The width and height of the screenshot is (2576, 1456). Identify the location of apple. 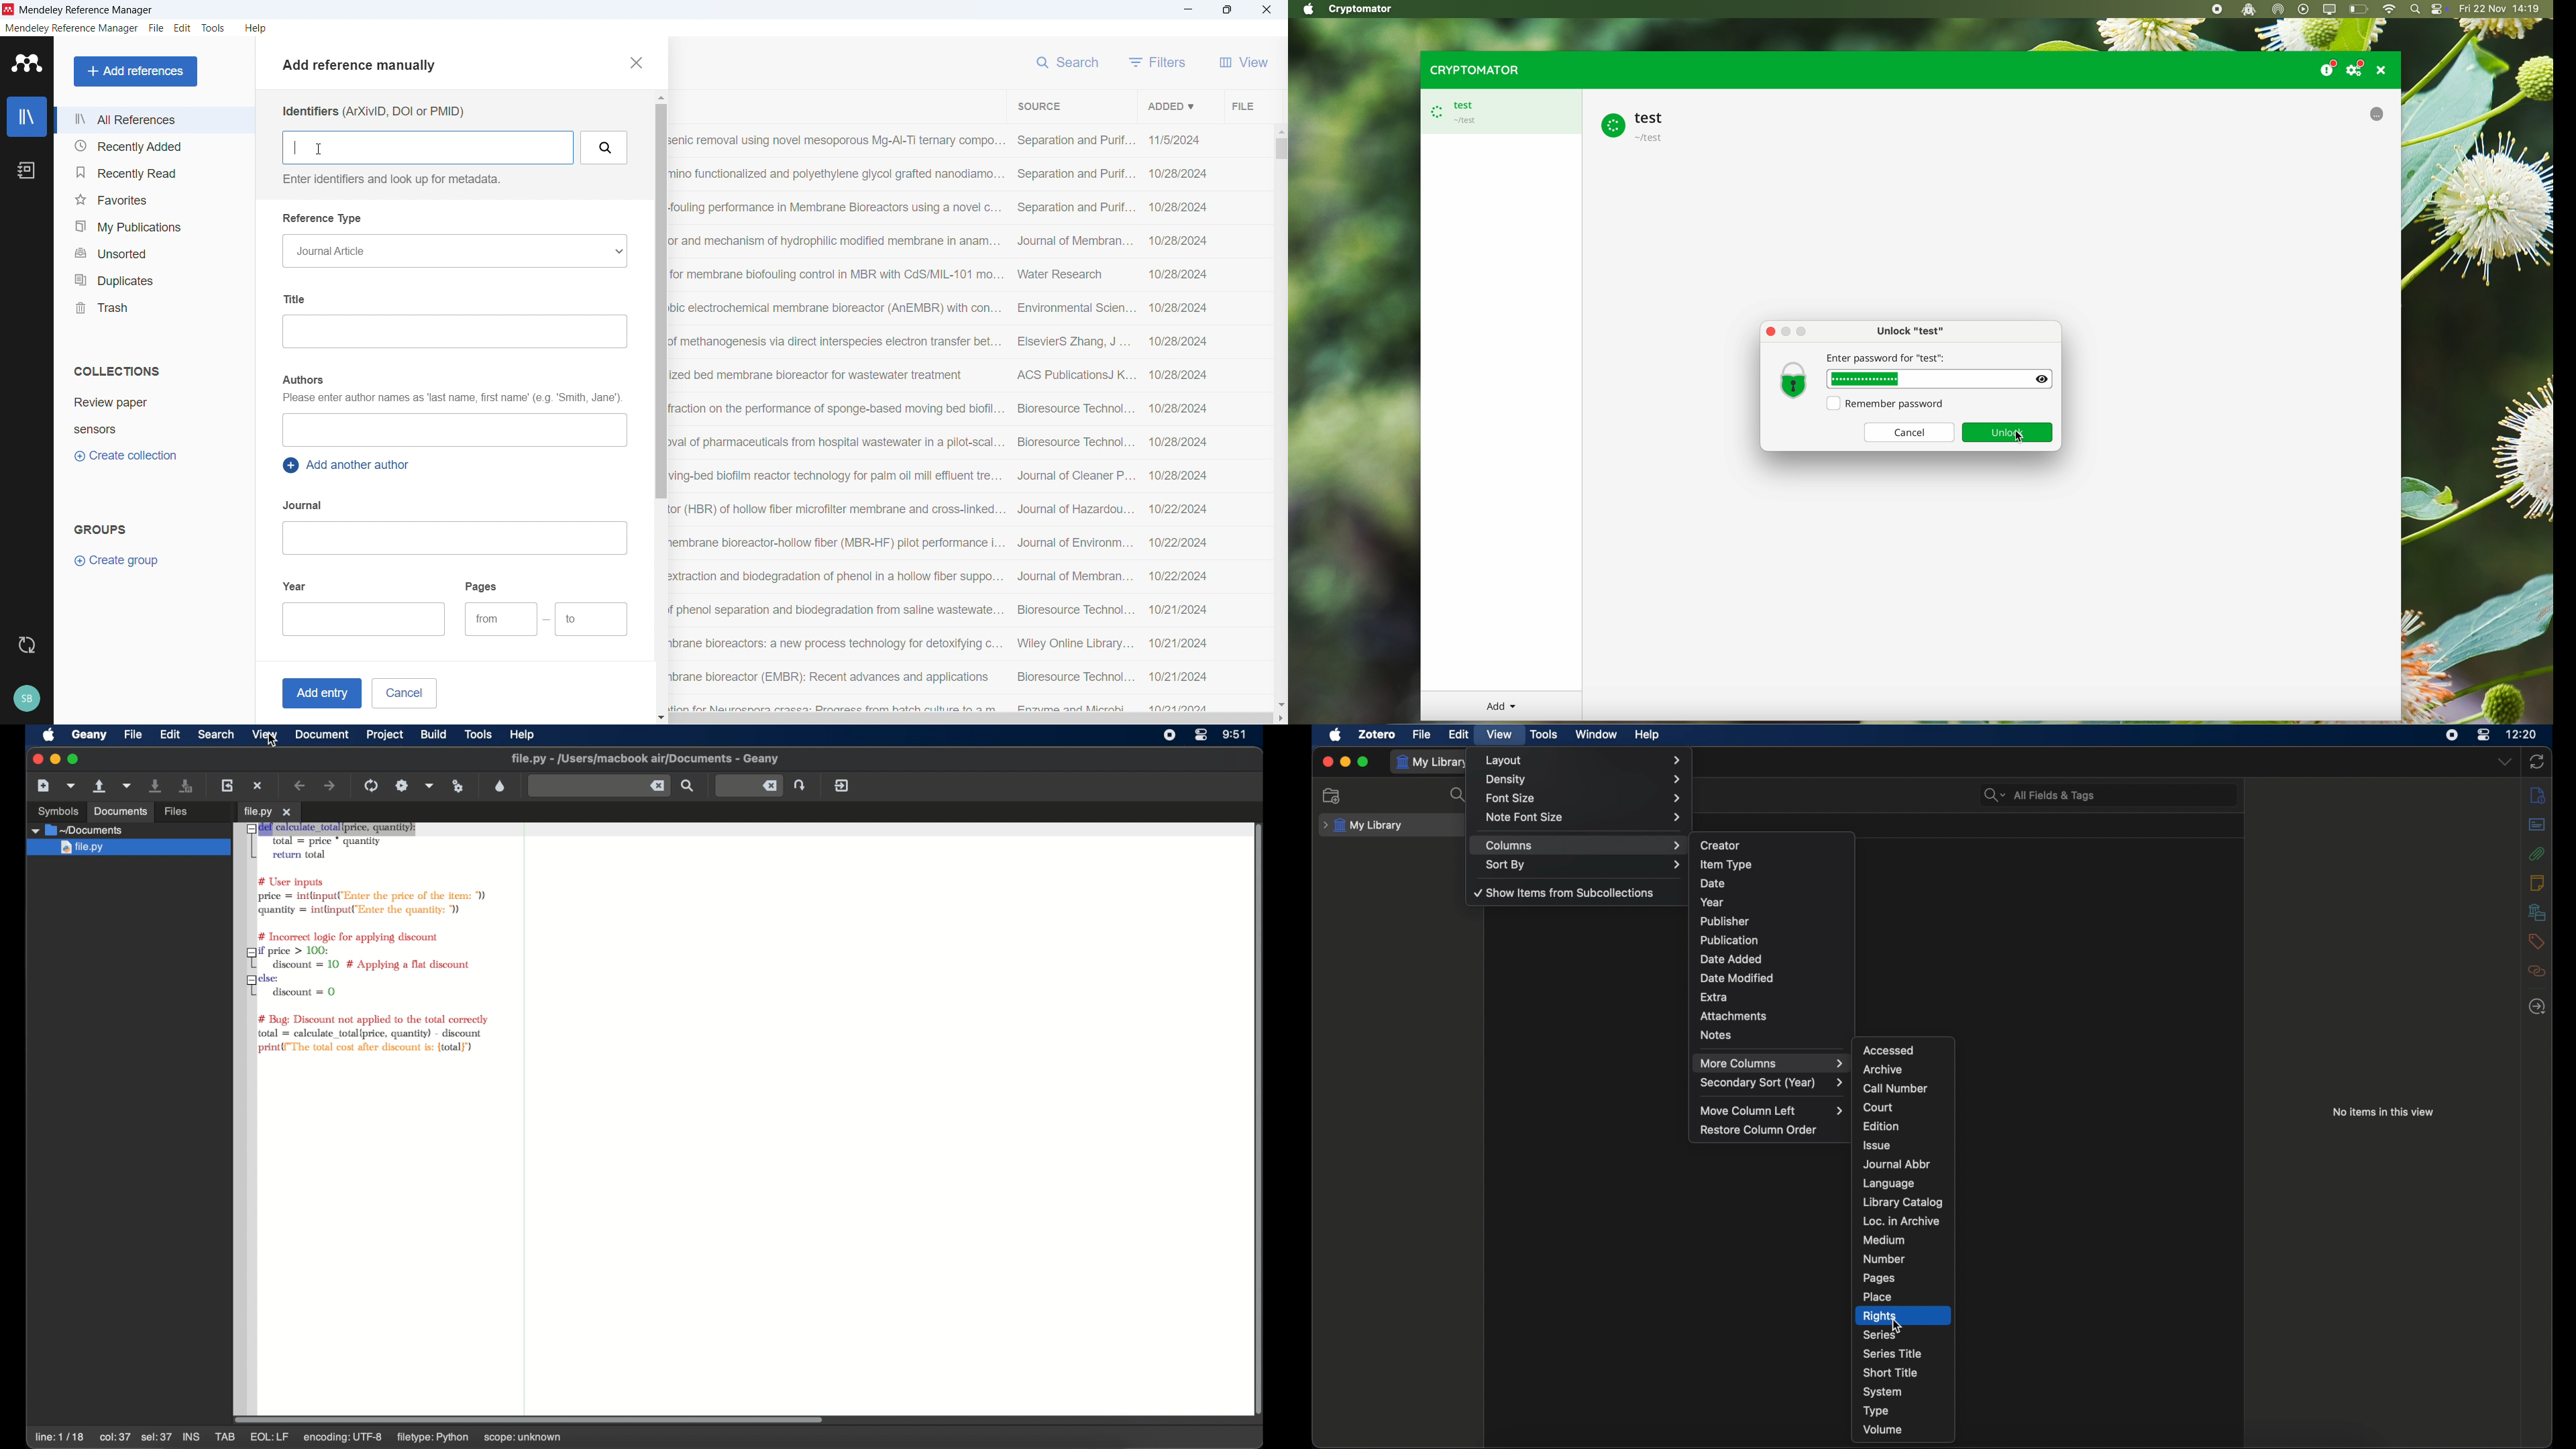
(1336, 735).